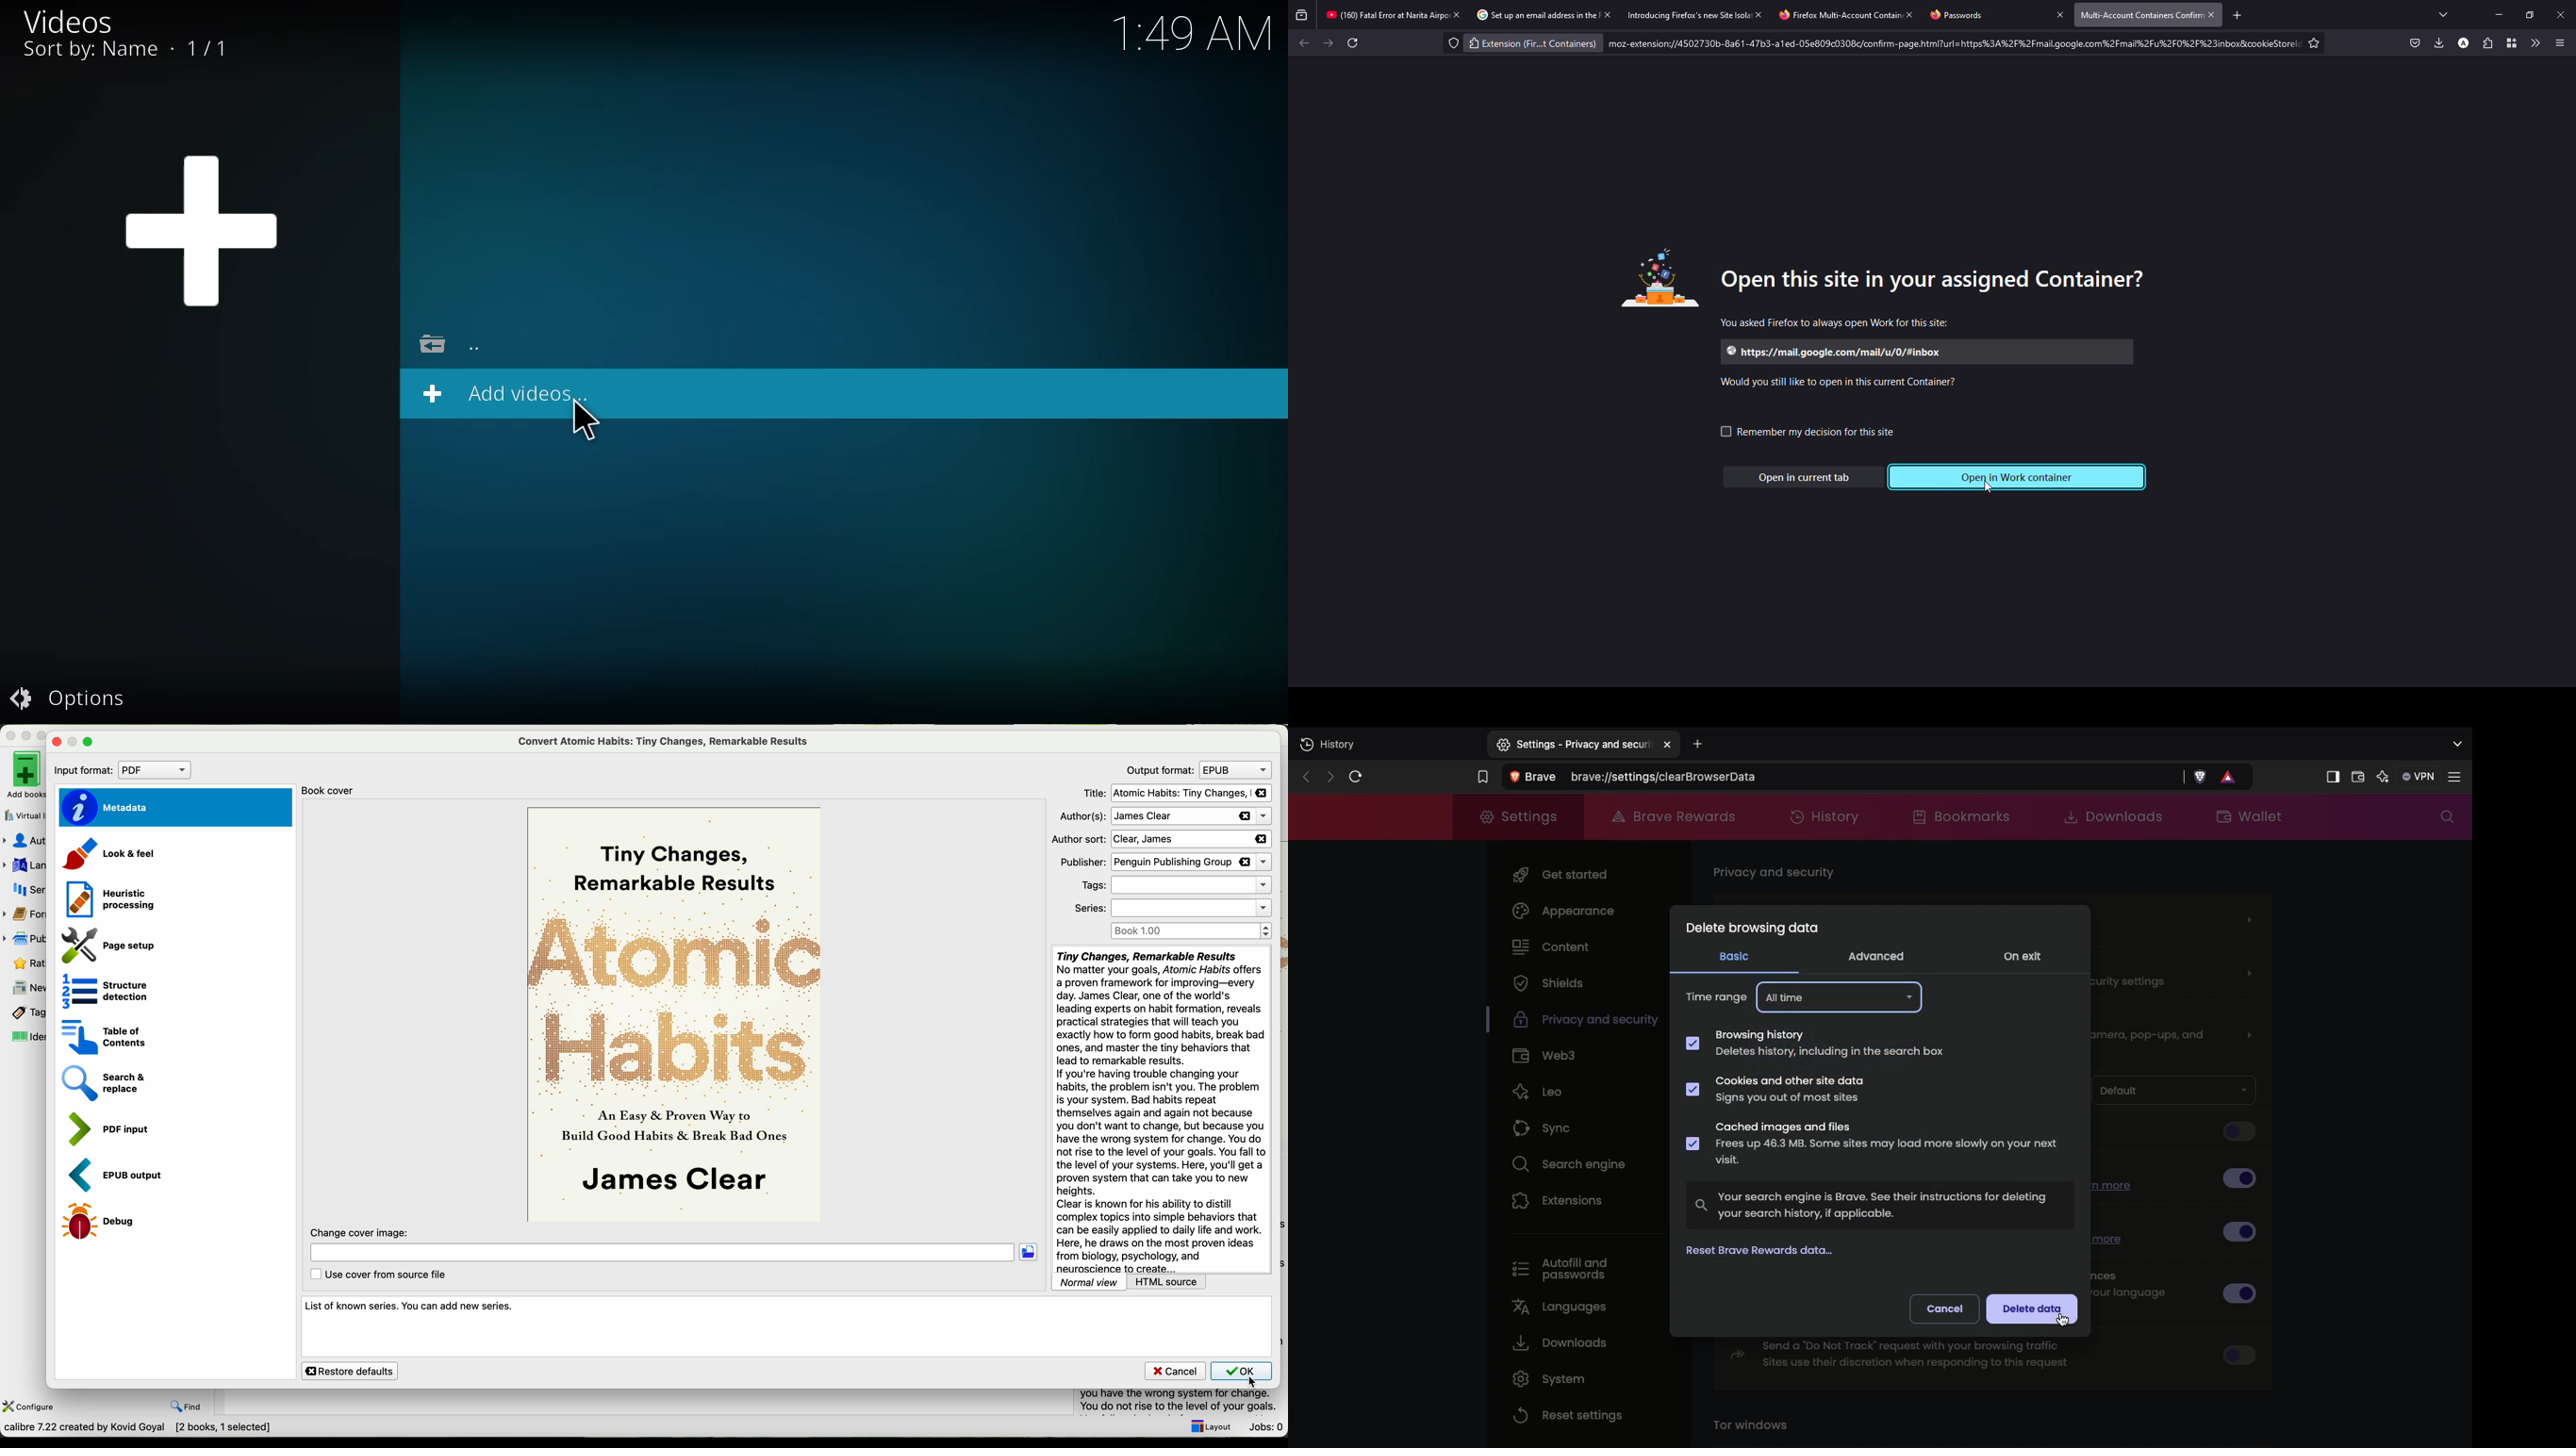 The height and width of the screenshot is (1456, 2576). I want to click on ‘Set up an email address i, so click(1525, 14).